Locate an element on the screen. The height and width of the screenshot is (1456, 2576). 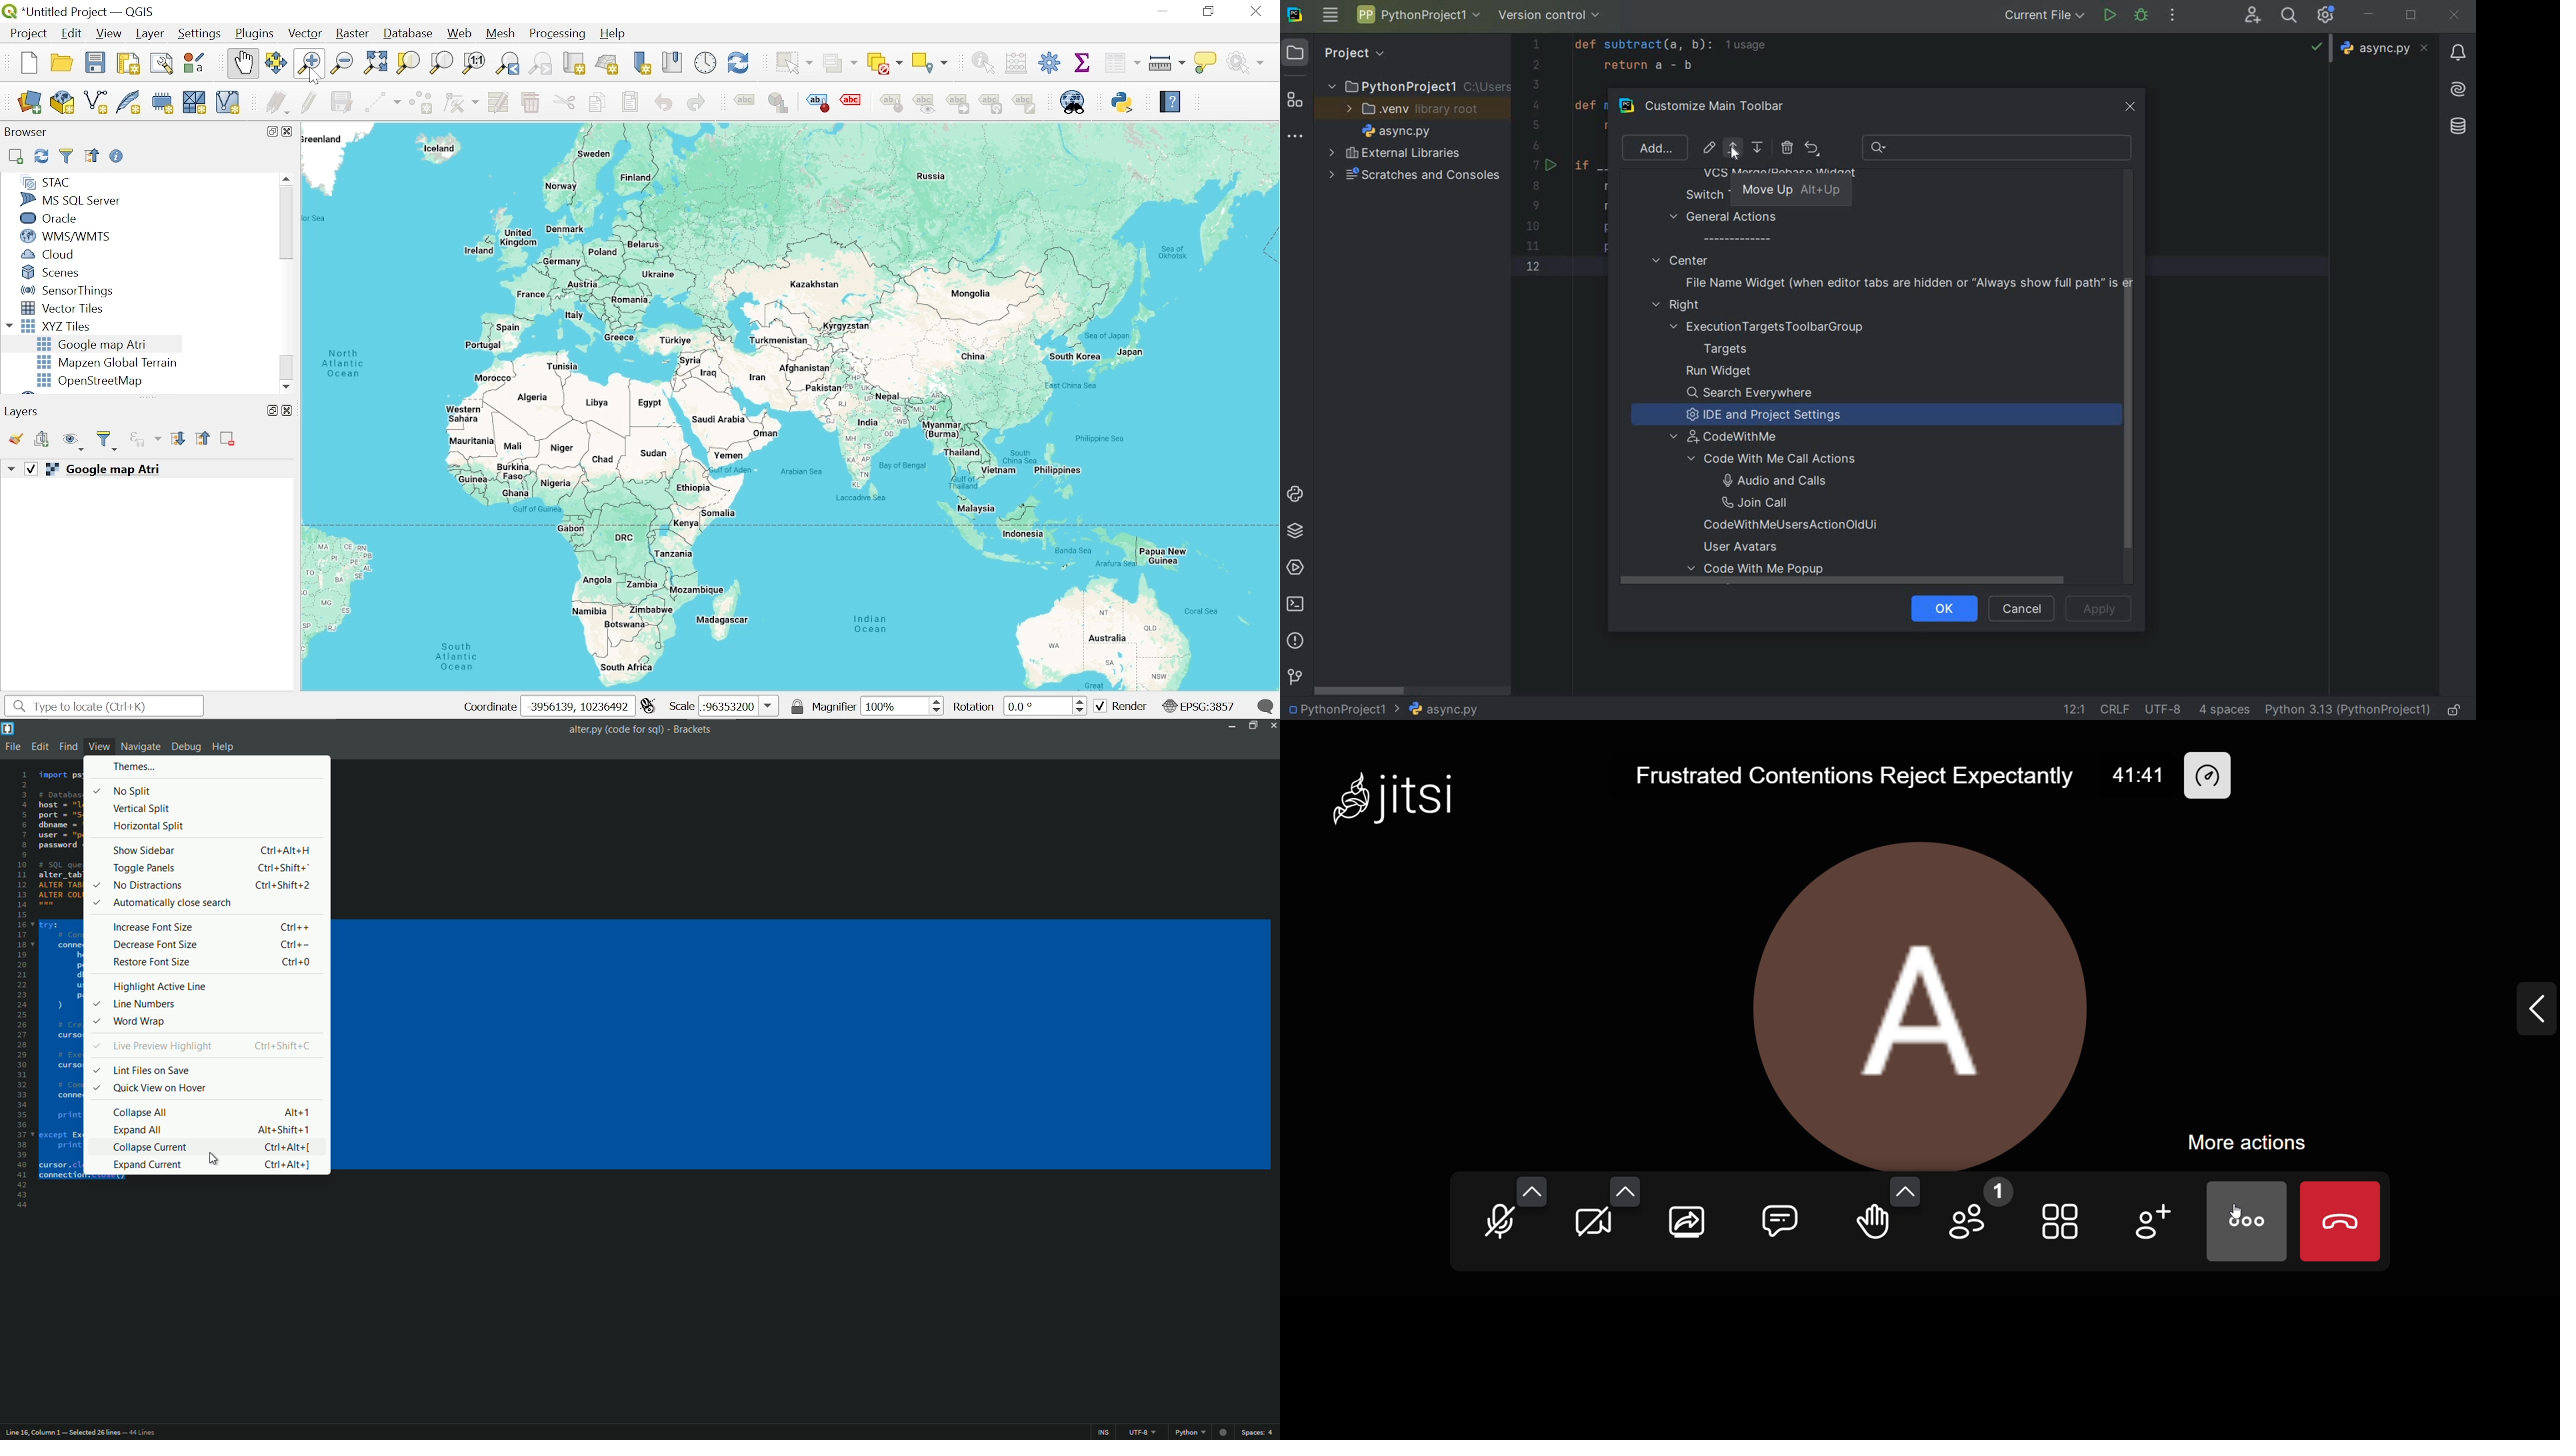
participants is located at coordinates (1976, 1215).